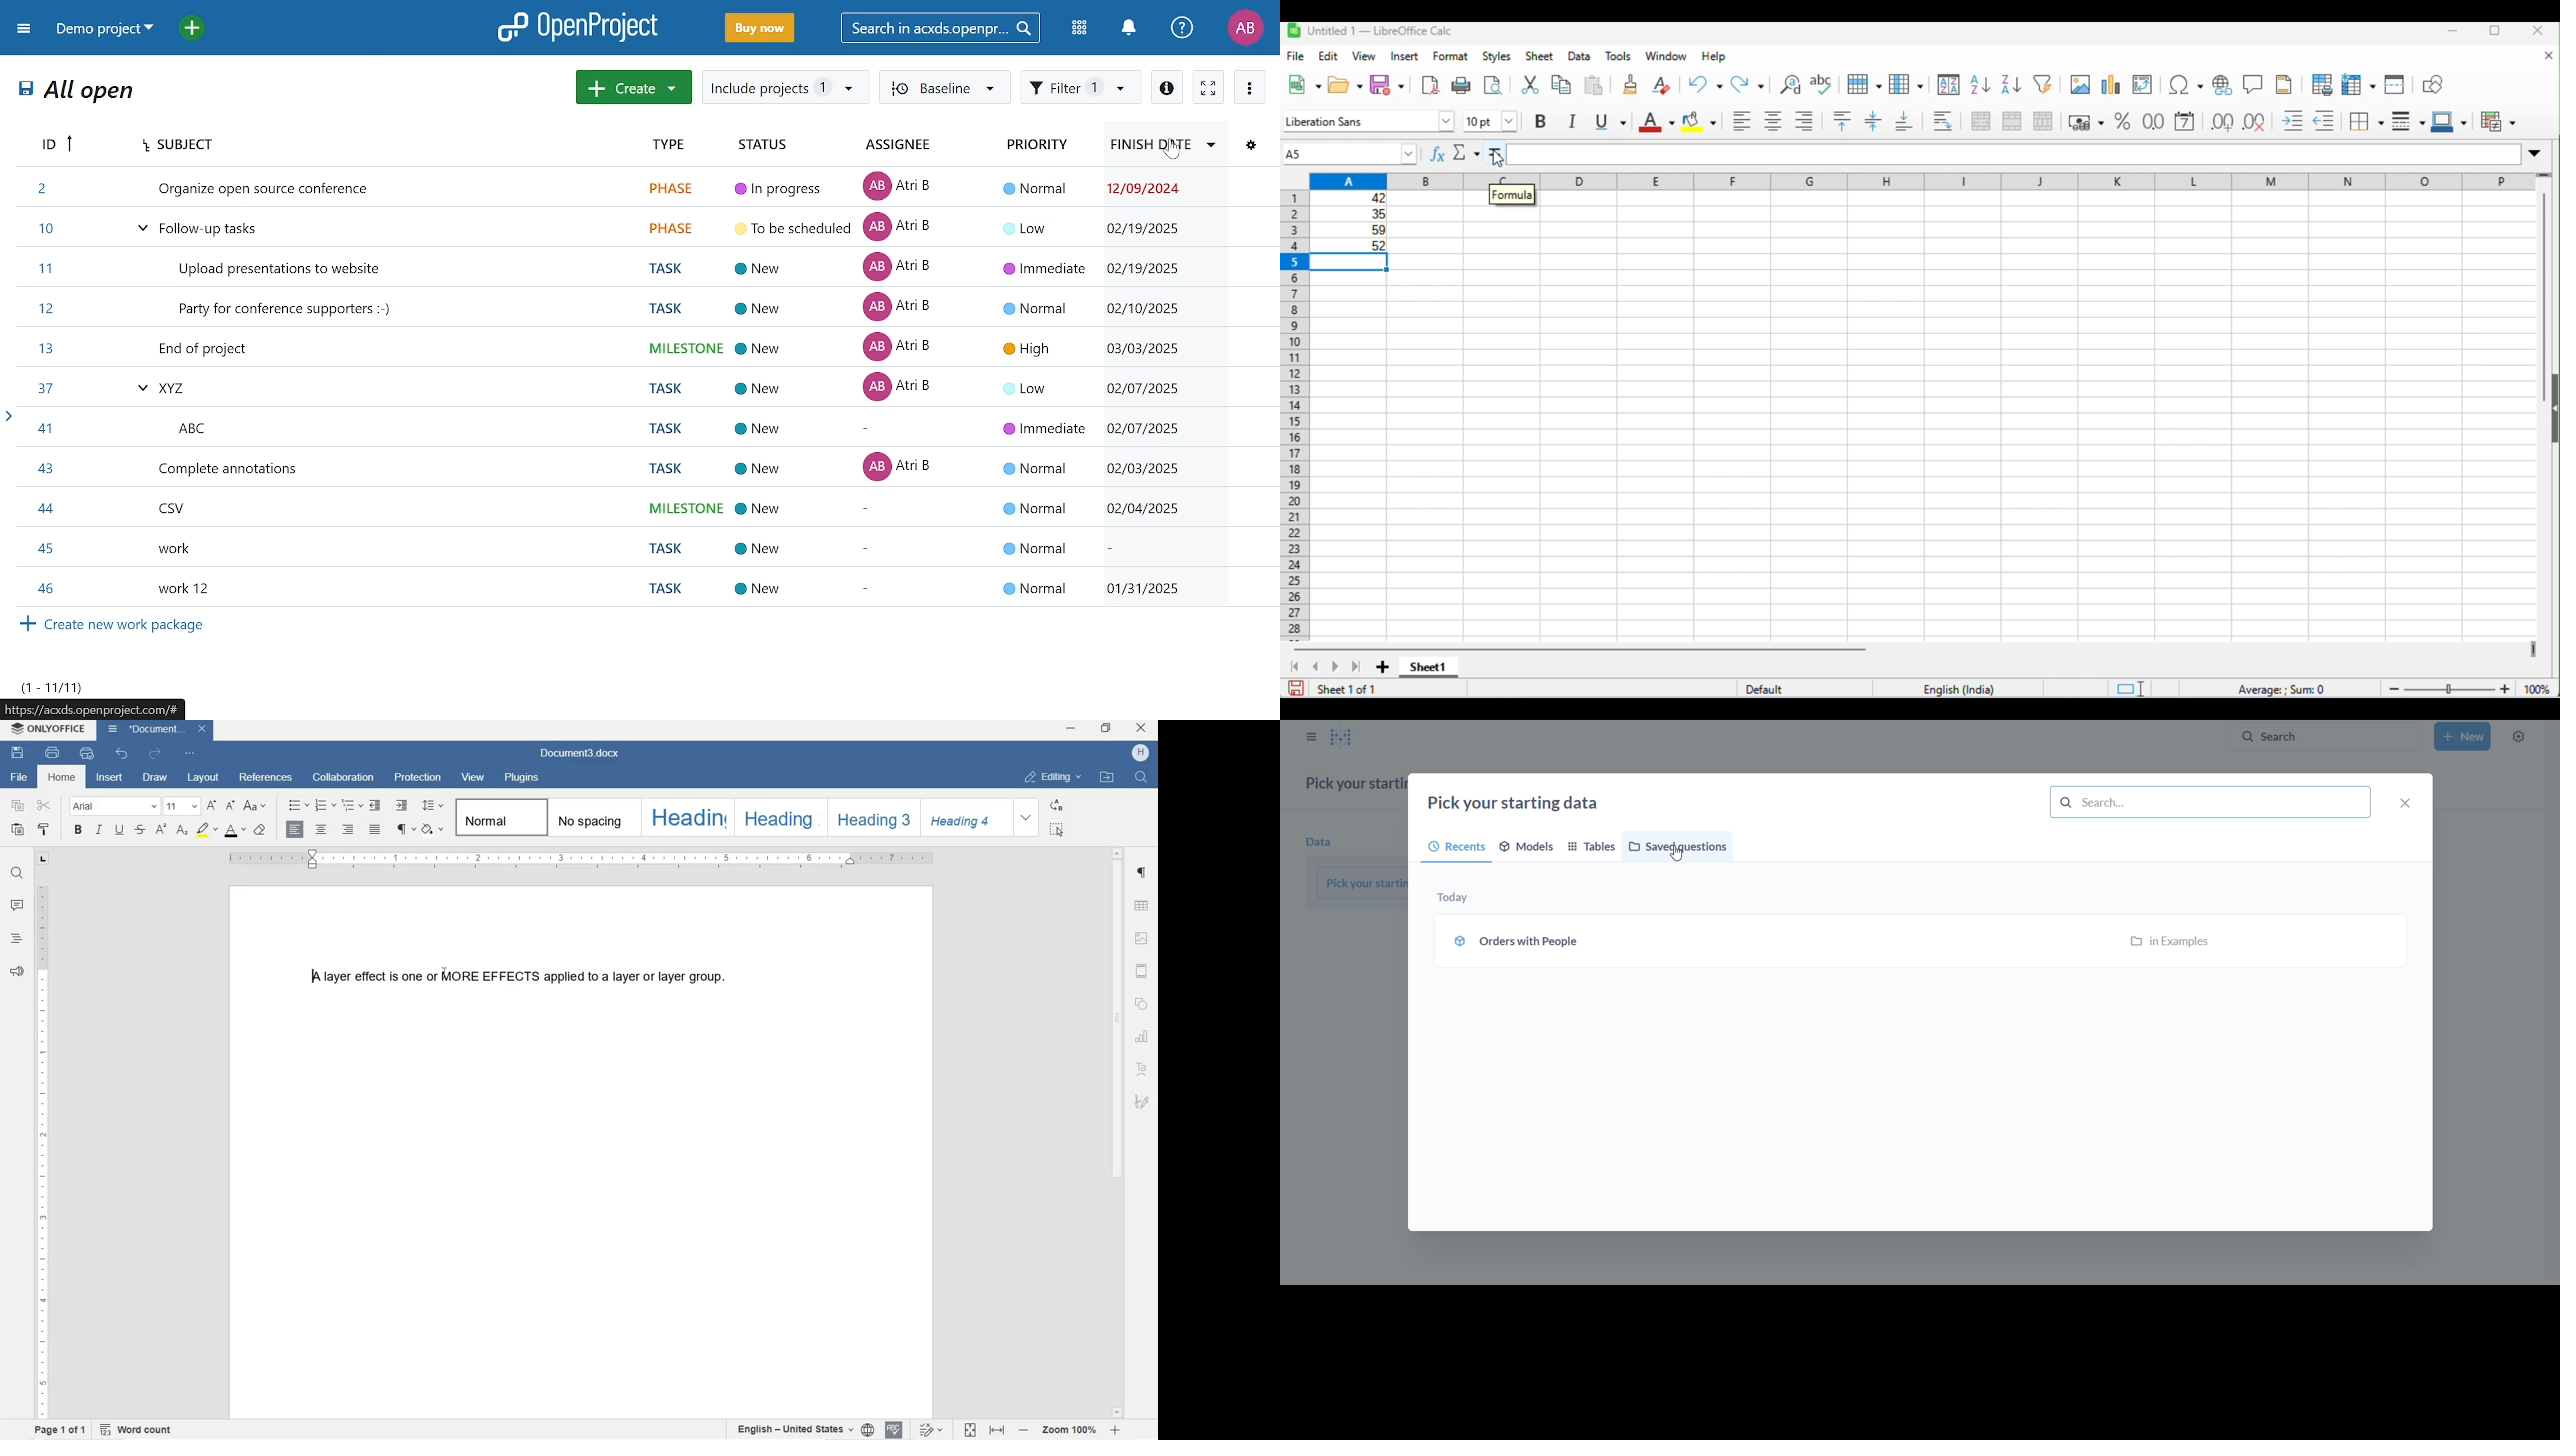 This screenshot has height=1456, width=2576. Describe the element at coordinates (1357, 668) in the screenshot. I see `last sheet` at that location.